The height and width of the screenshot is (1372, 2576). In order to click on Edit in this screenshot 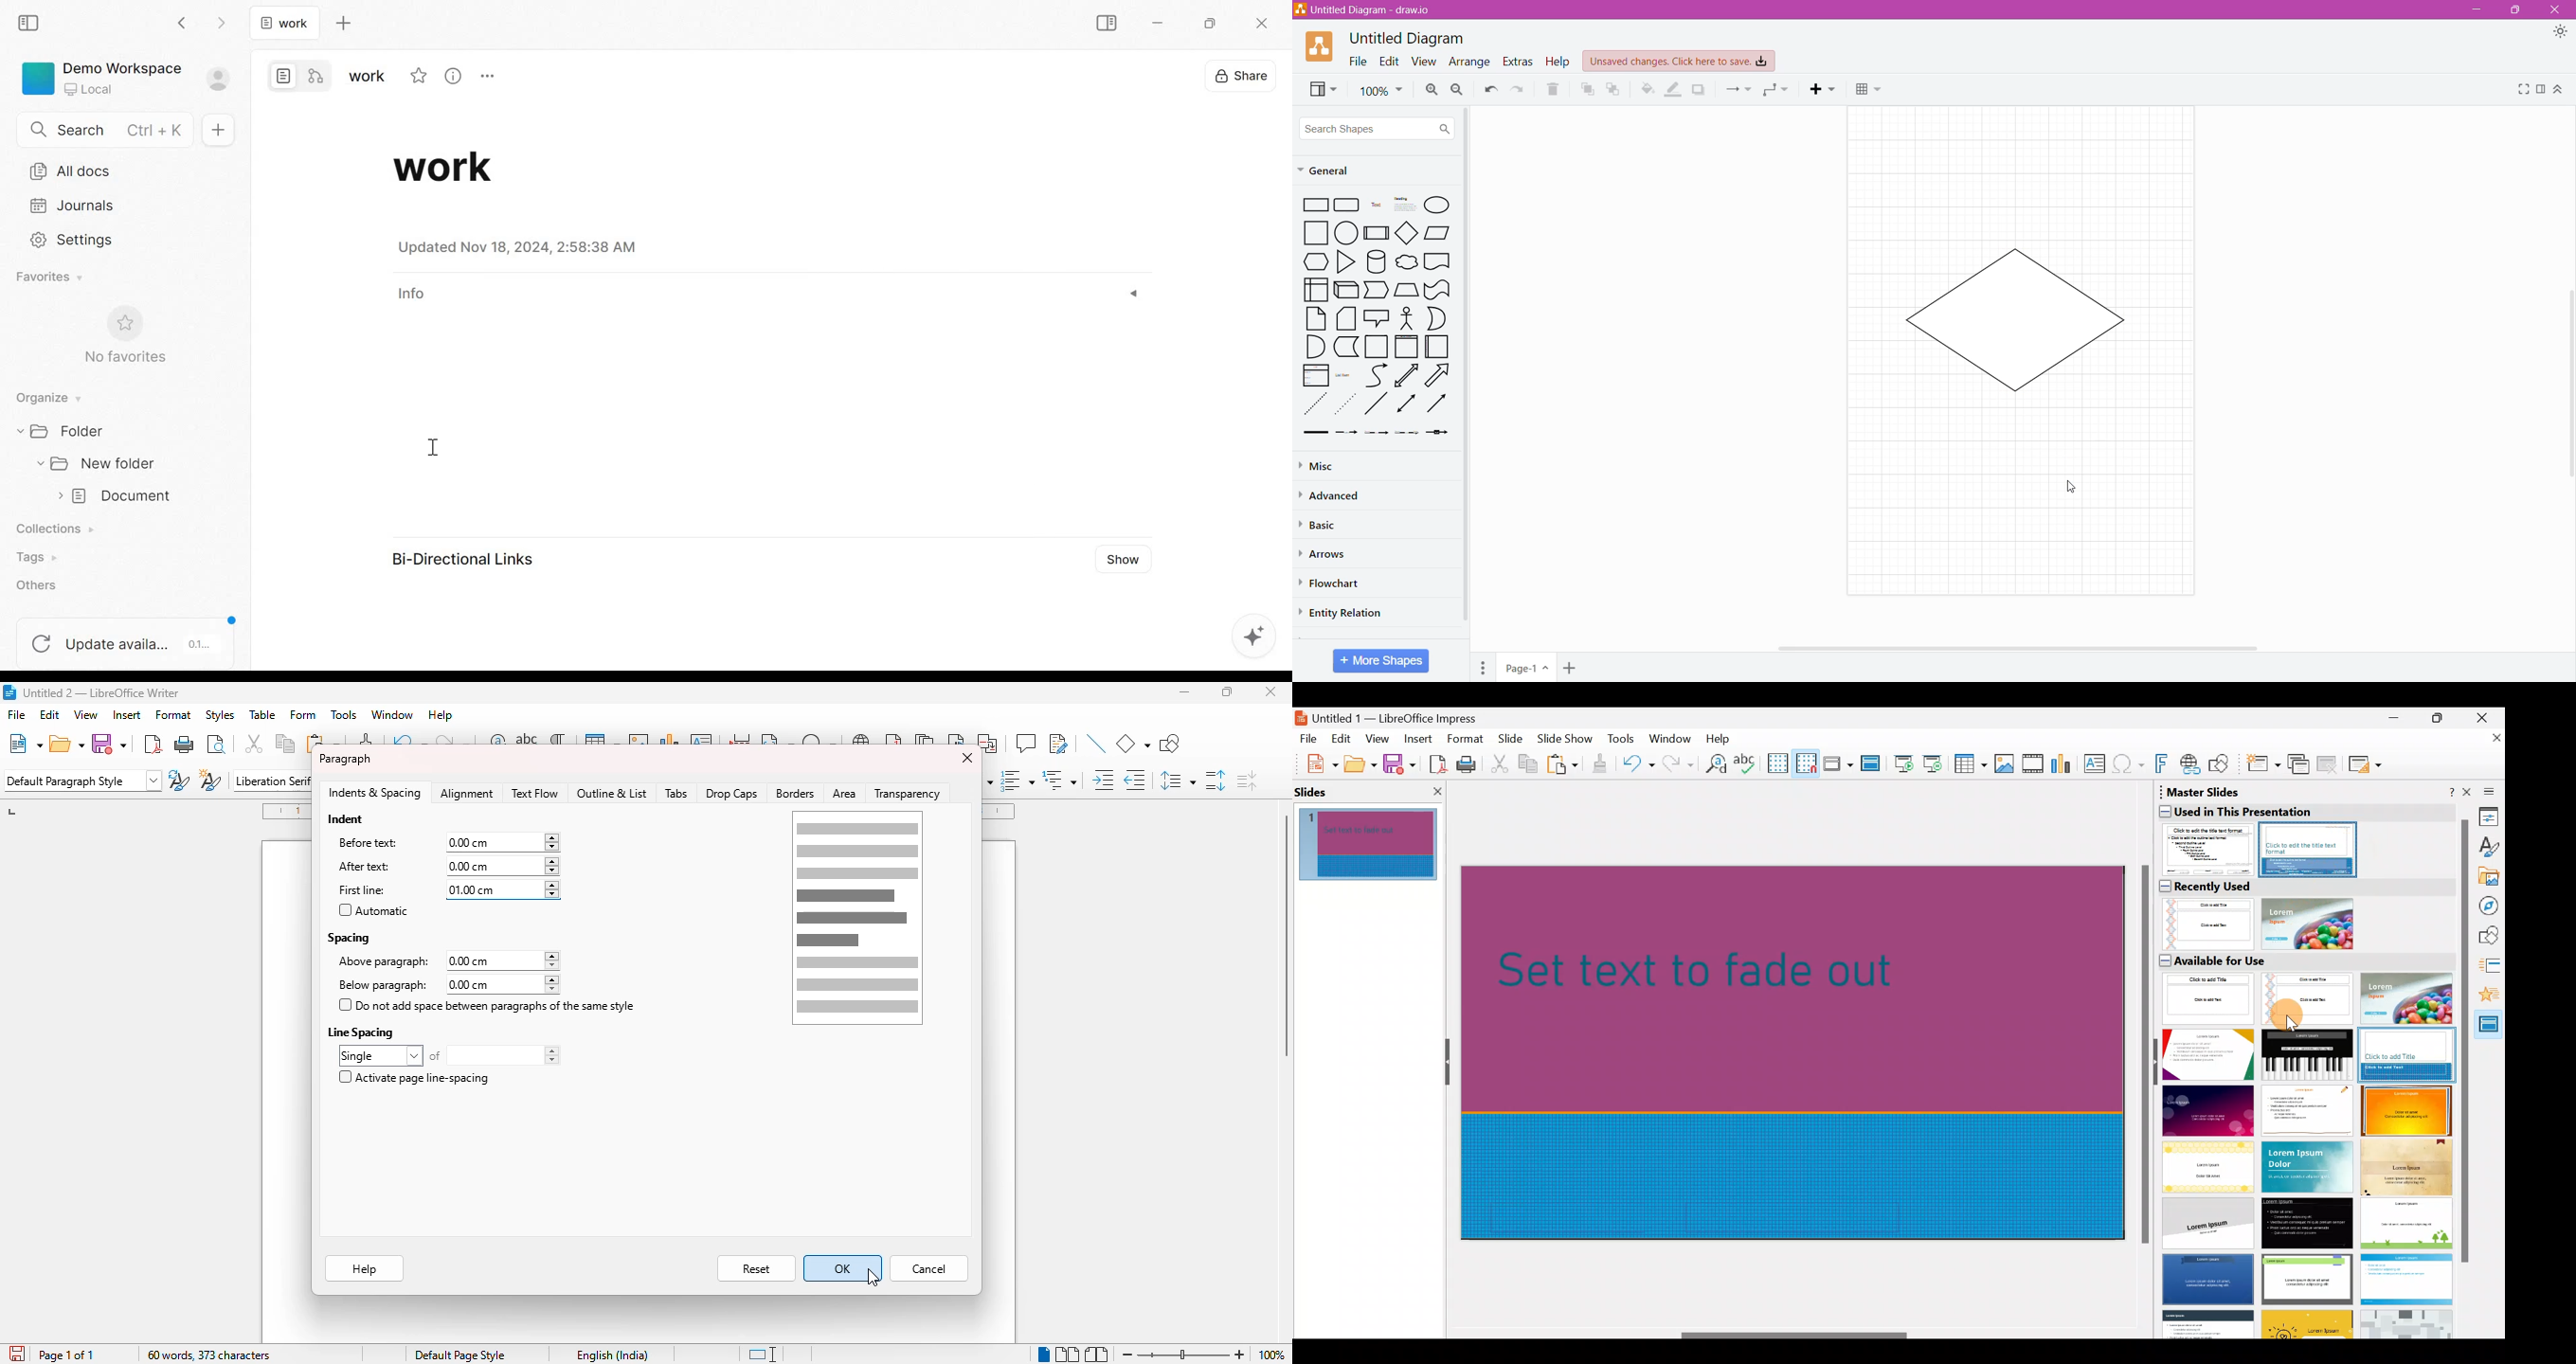, I will do `click(1389, 62)`.